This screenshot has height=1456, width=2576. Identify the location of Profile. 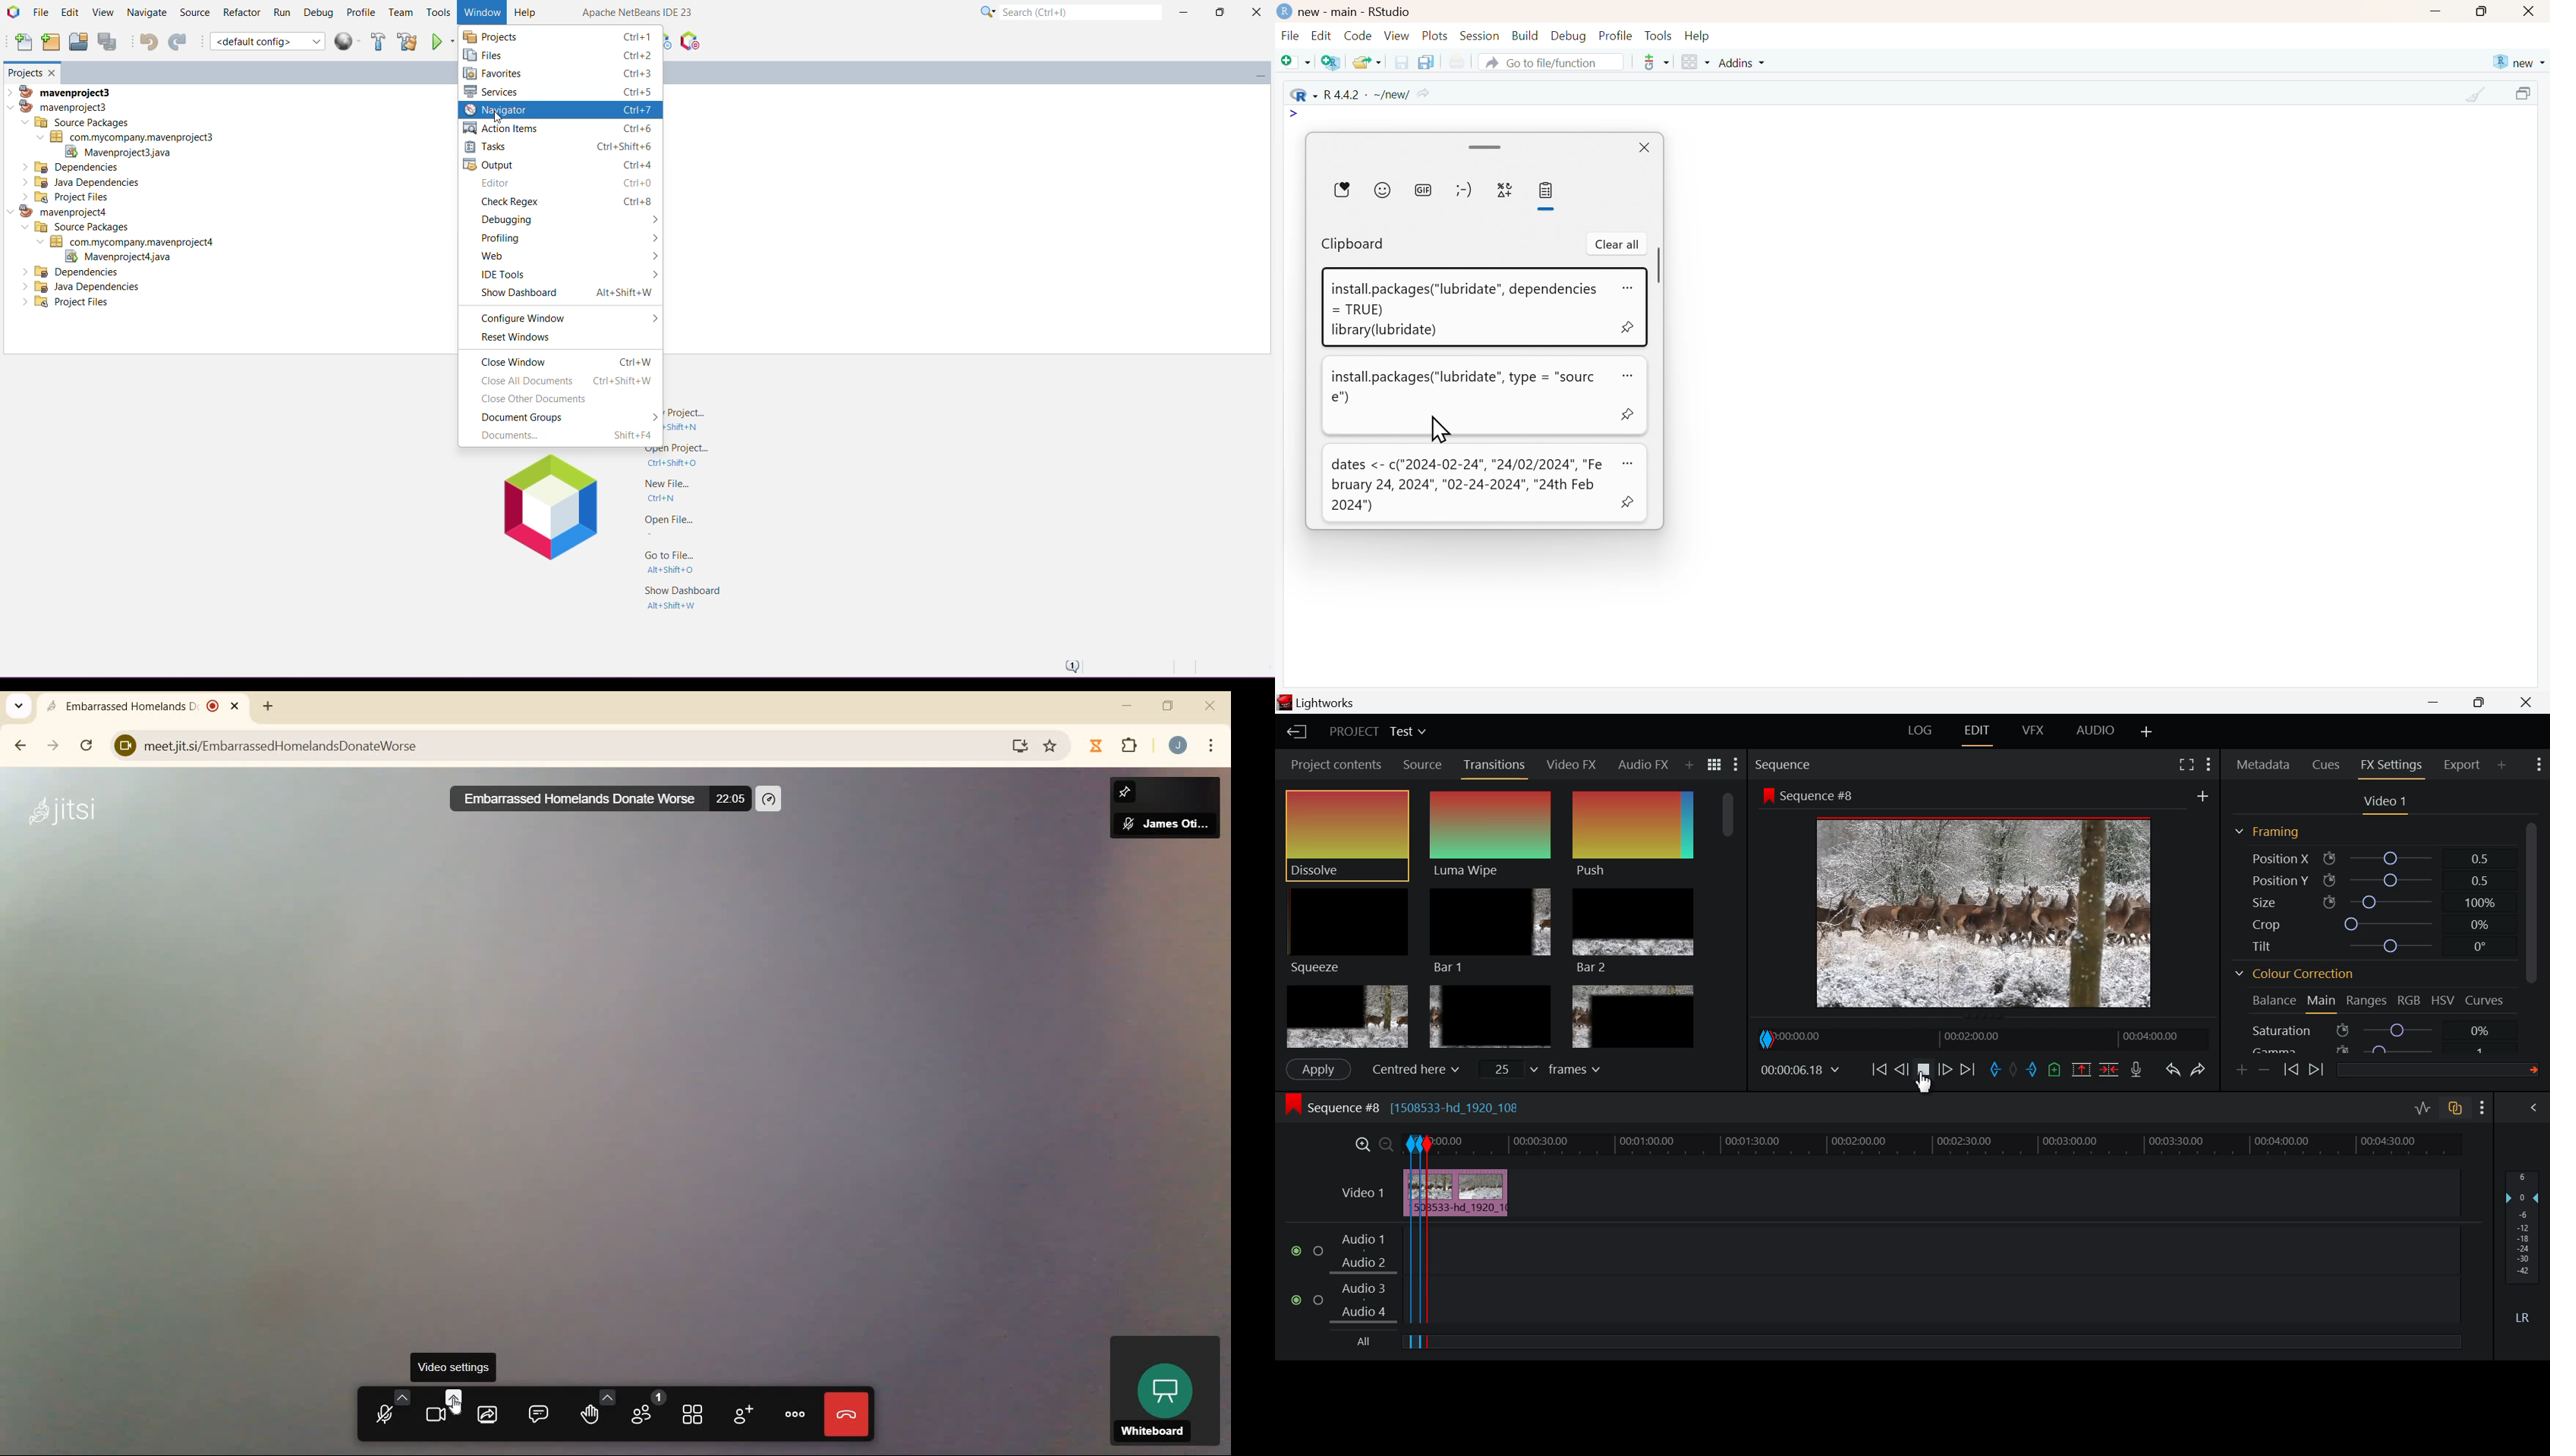
(1616, 35).